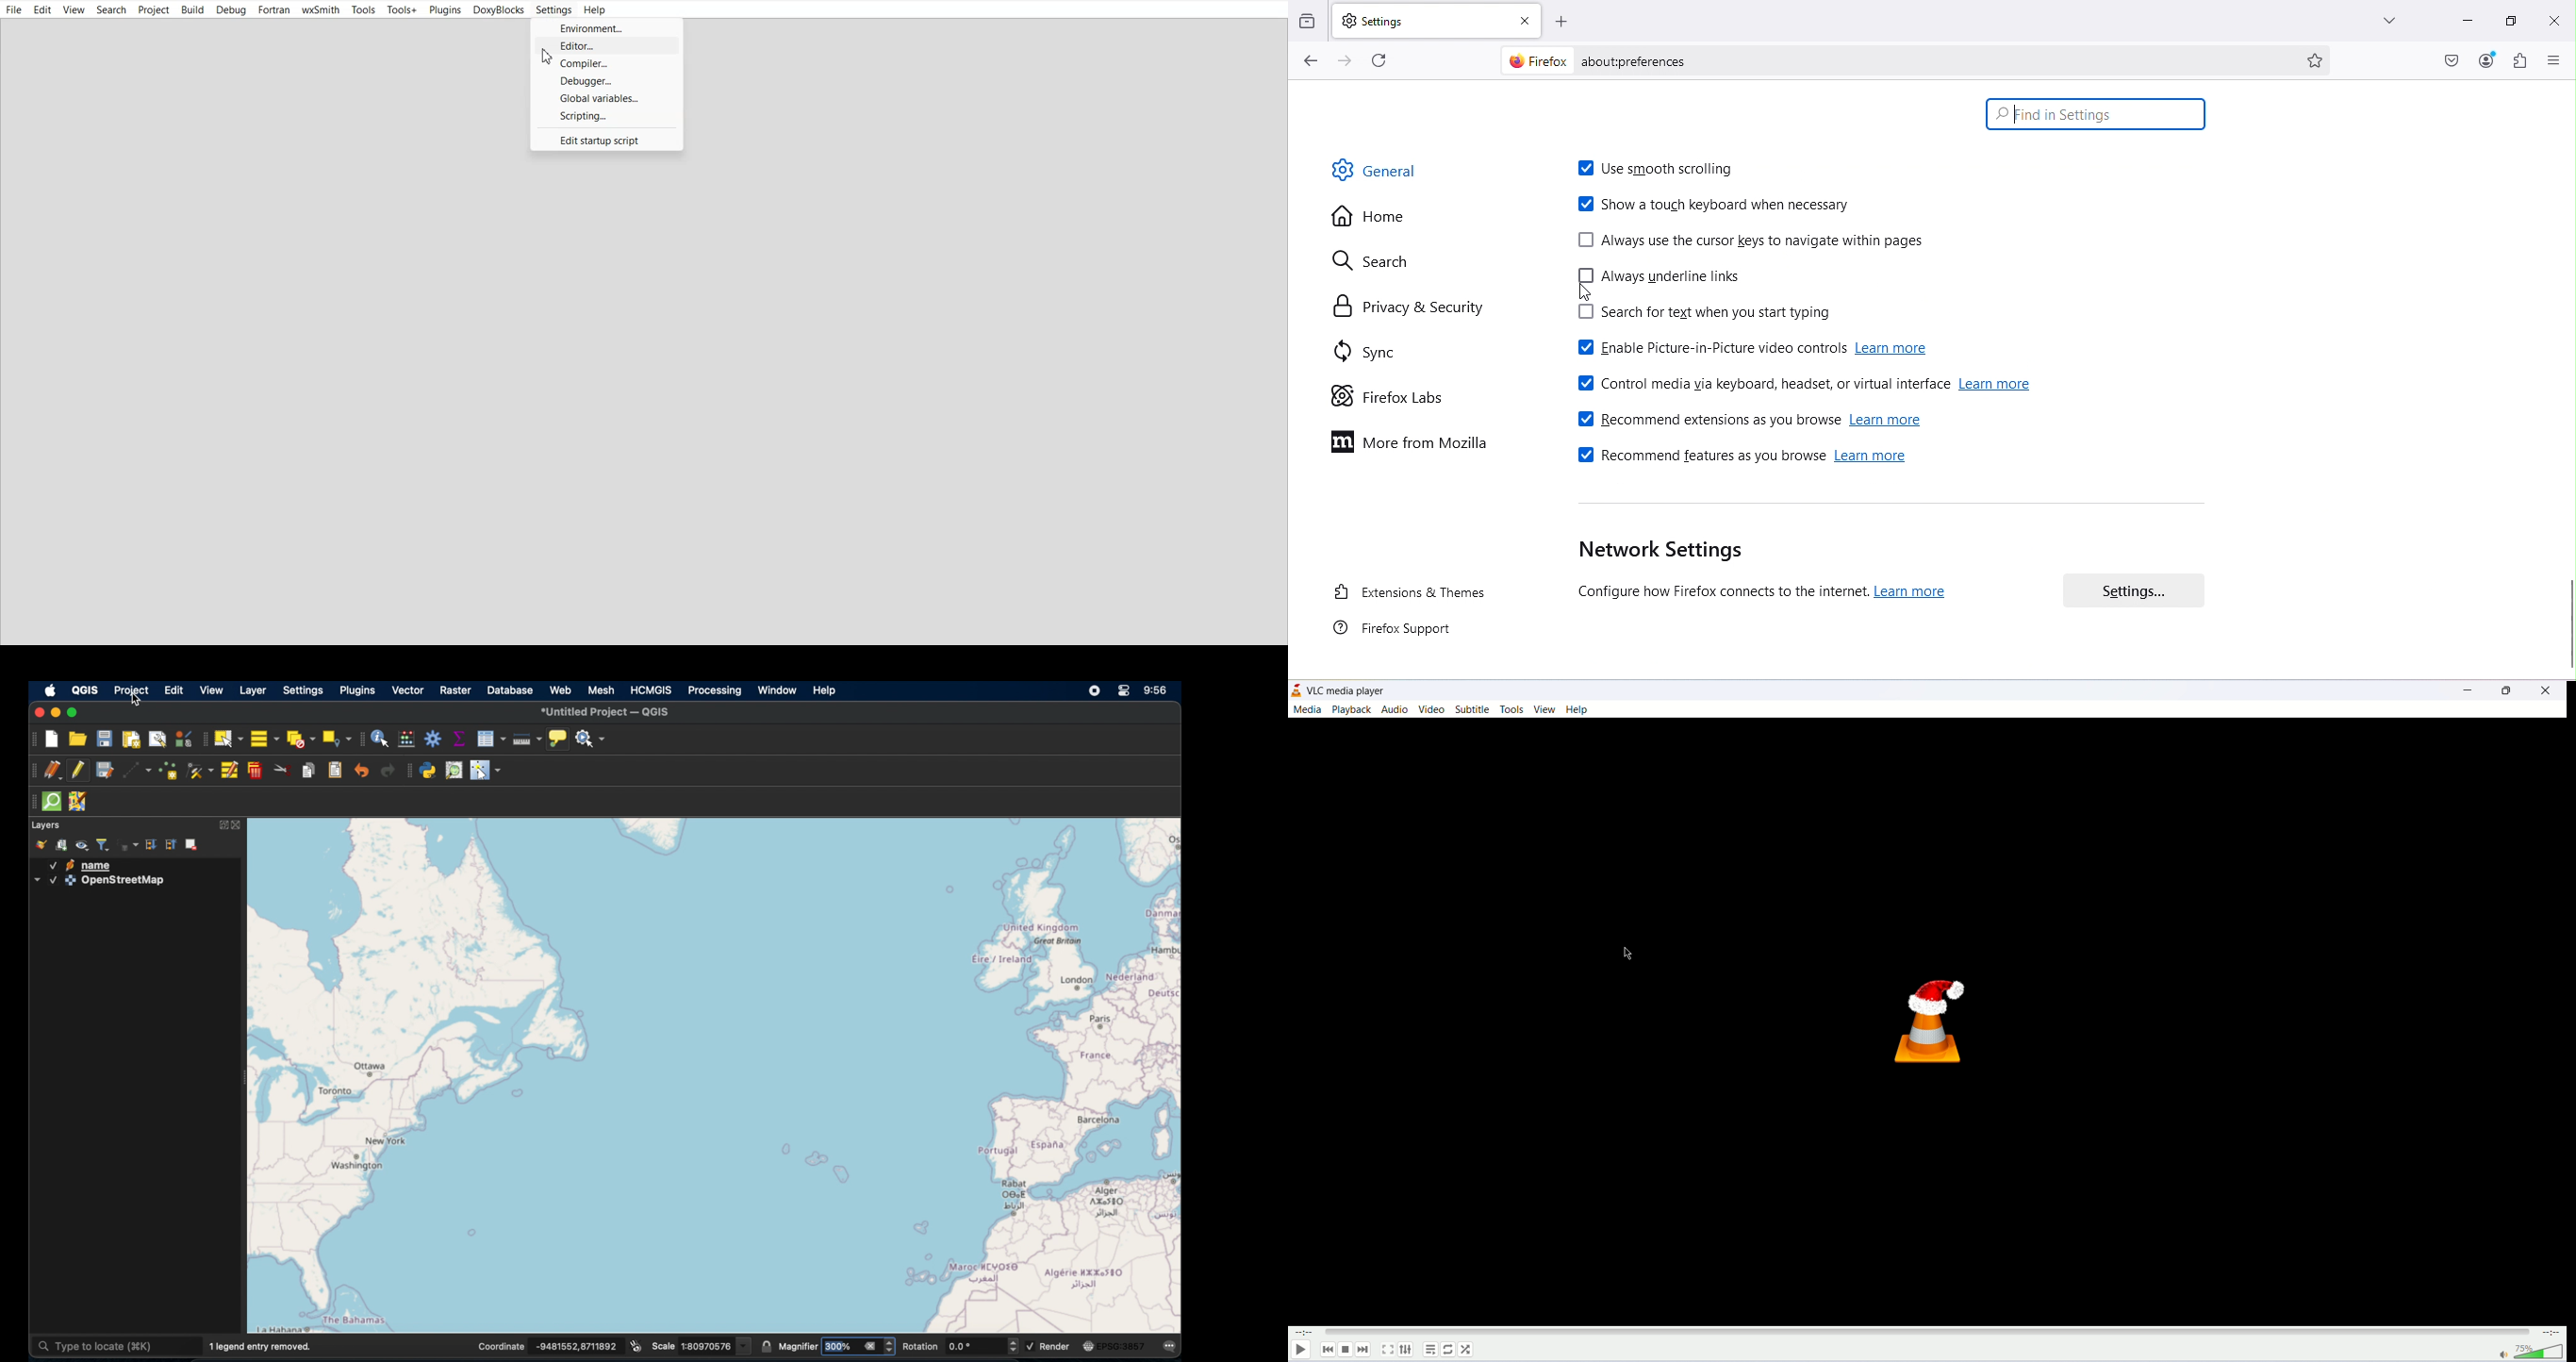 This screenshot has height=1372, width=2576. What do you see at coordinates (2142, 588) in the screenshot?
I see `Settings` at bounding box center [2142, 588].